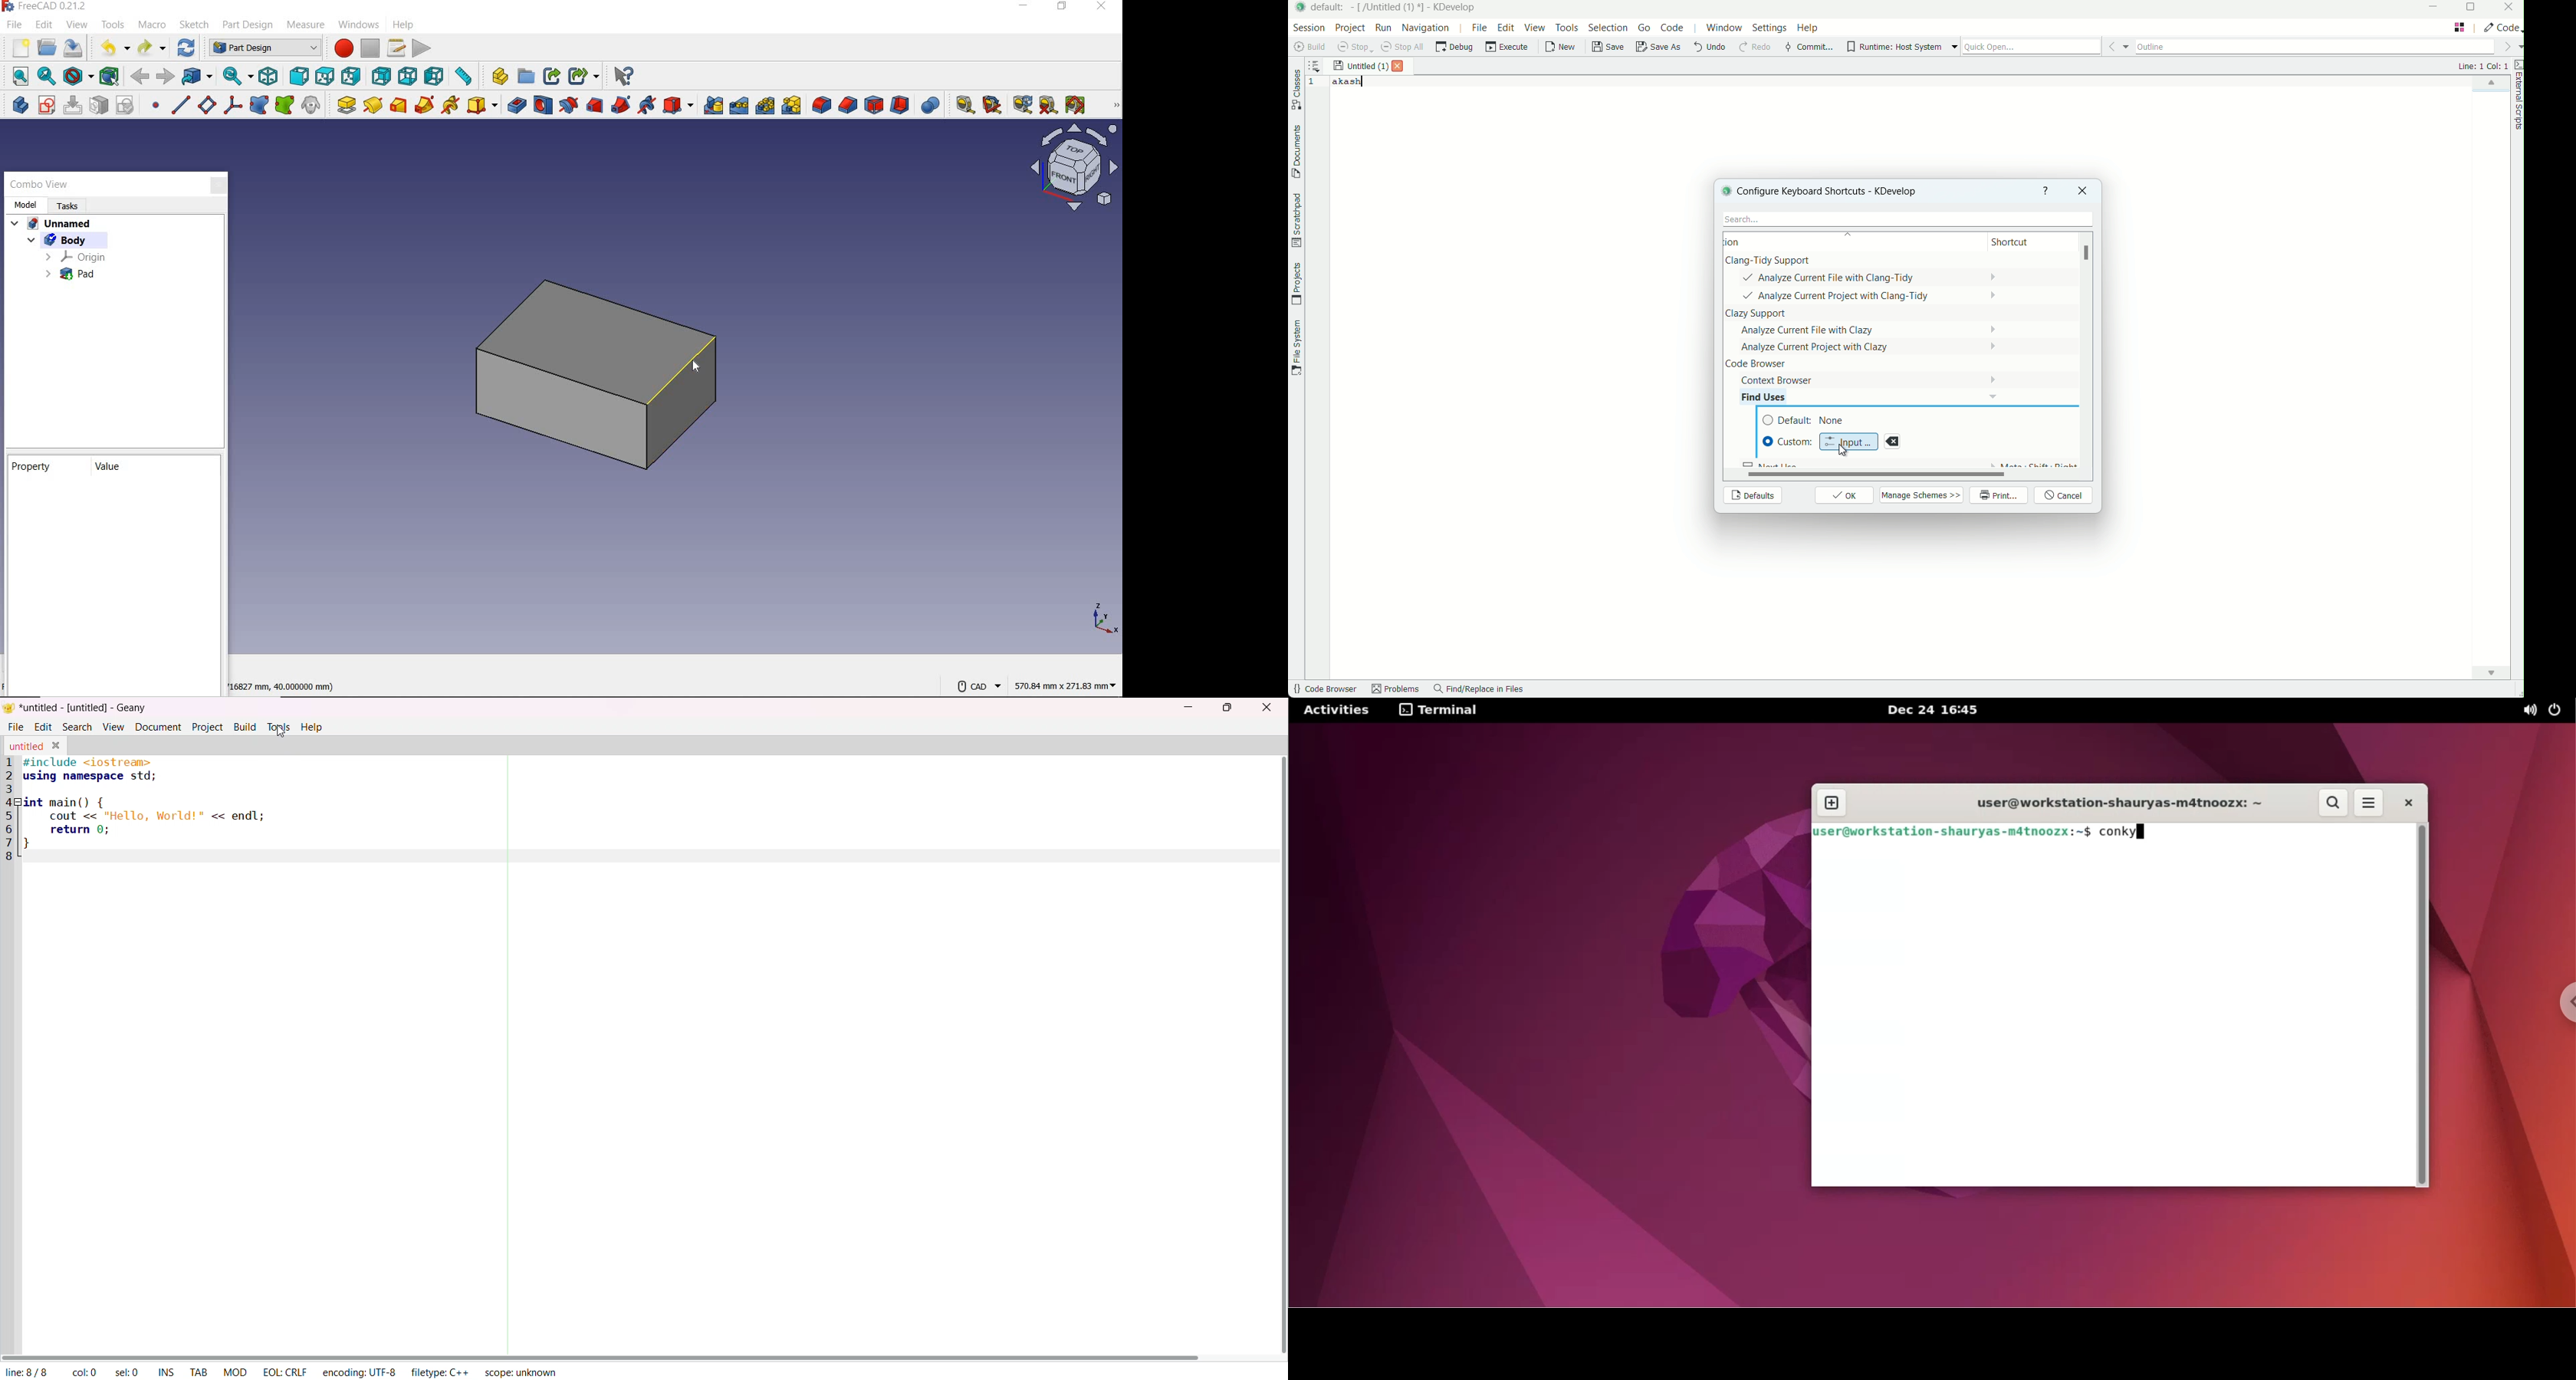 This screenshot has height=1400, width=2576. What do you see at coordinates (156, 107) in the screenshot?
I see `create a datum point` at bounding box center [156, 107].